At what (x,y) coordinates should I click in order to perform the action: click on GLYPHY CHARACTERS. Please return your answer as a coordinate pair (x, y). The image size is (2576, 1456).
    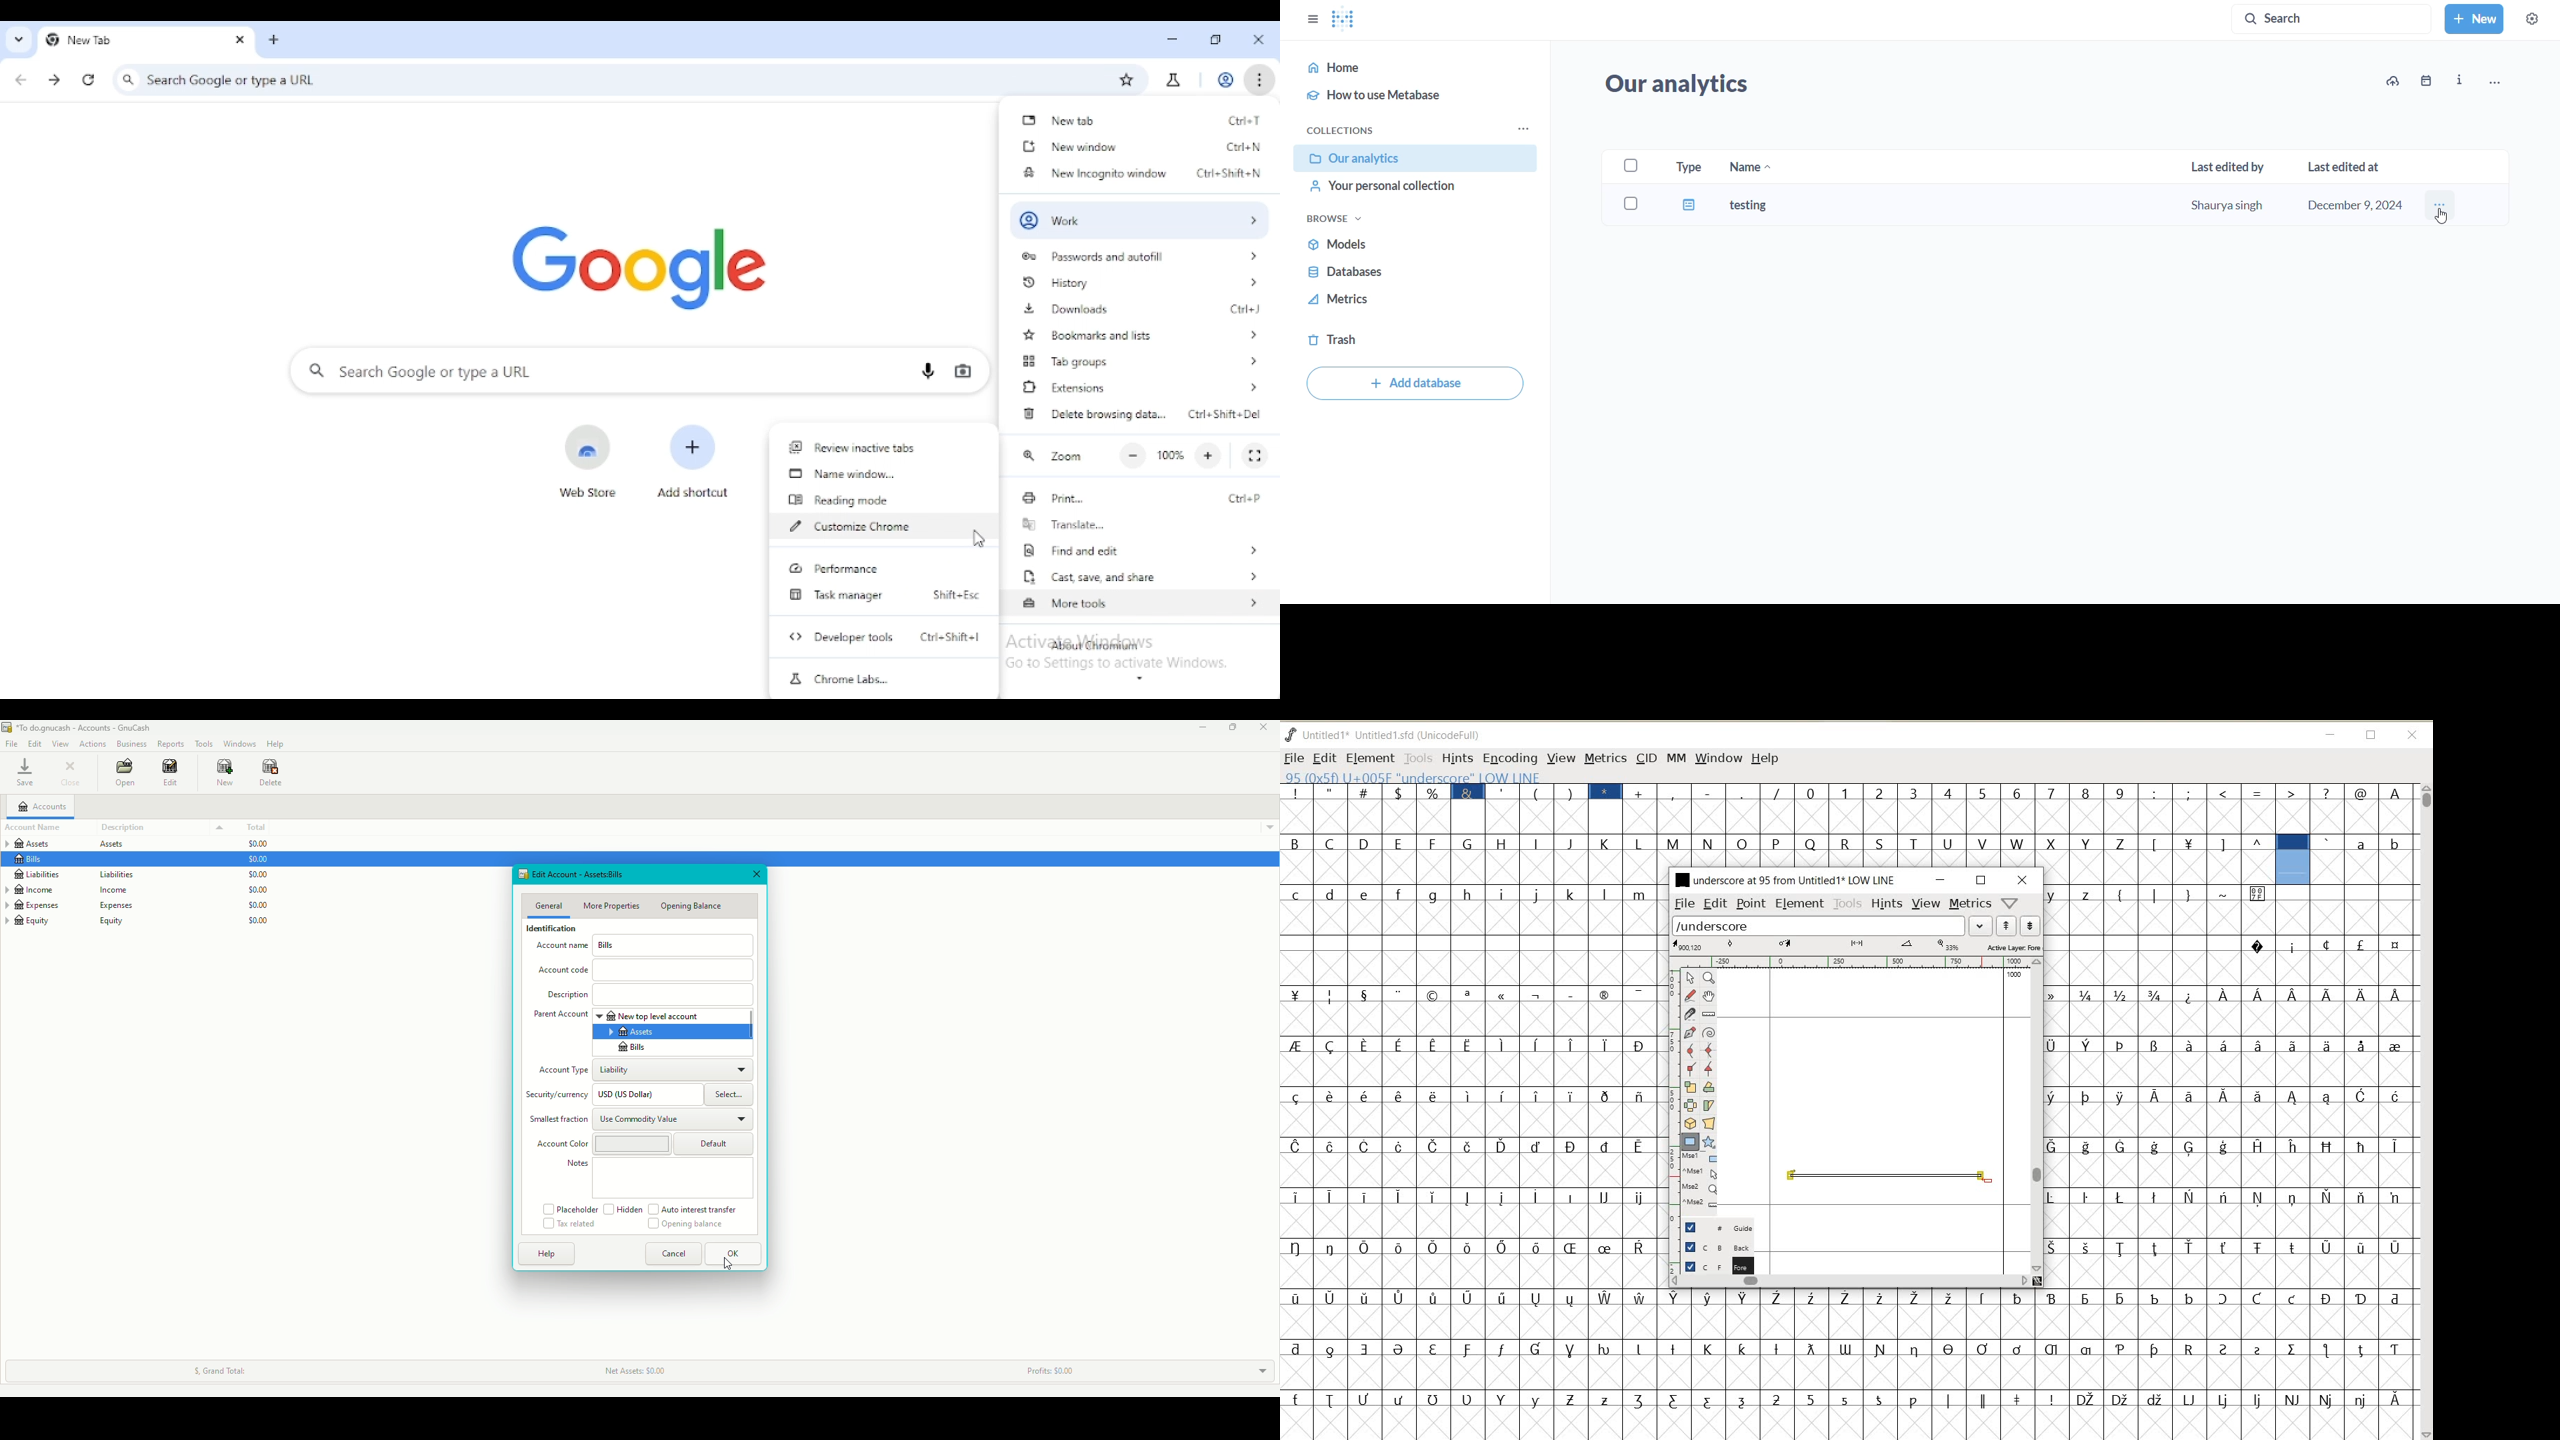
    Looking at the image, I should click on (2345, 1154).